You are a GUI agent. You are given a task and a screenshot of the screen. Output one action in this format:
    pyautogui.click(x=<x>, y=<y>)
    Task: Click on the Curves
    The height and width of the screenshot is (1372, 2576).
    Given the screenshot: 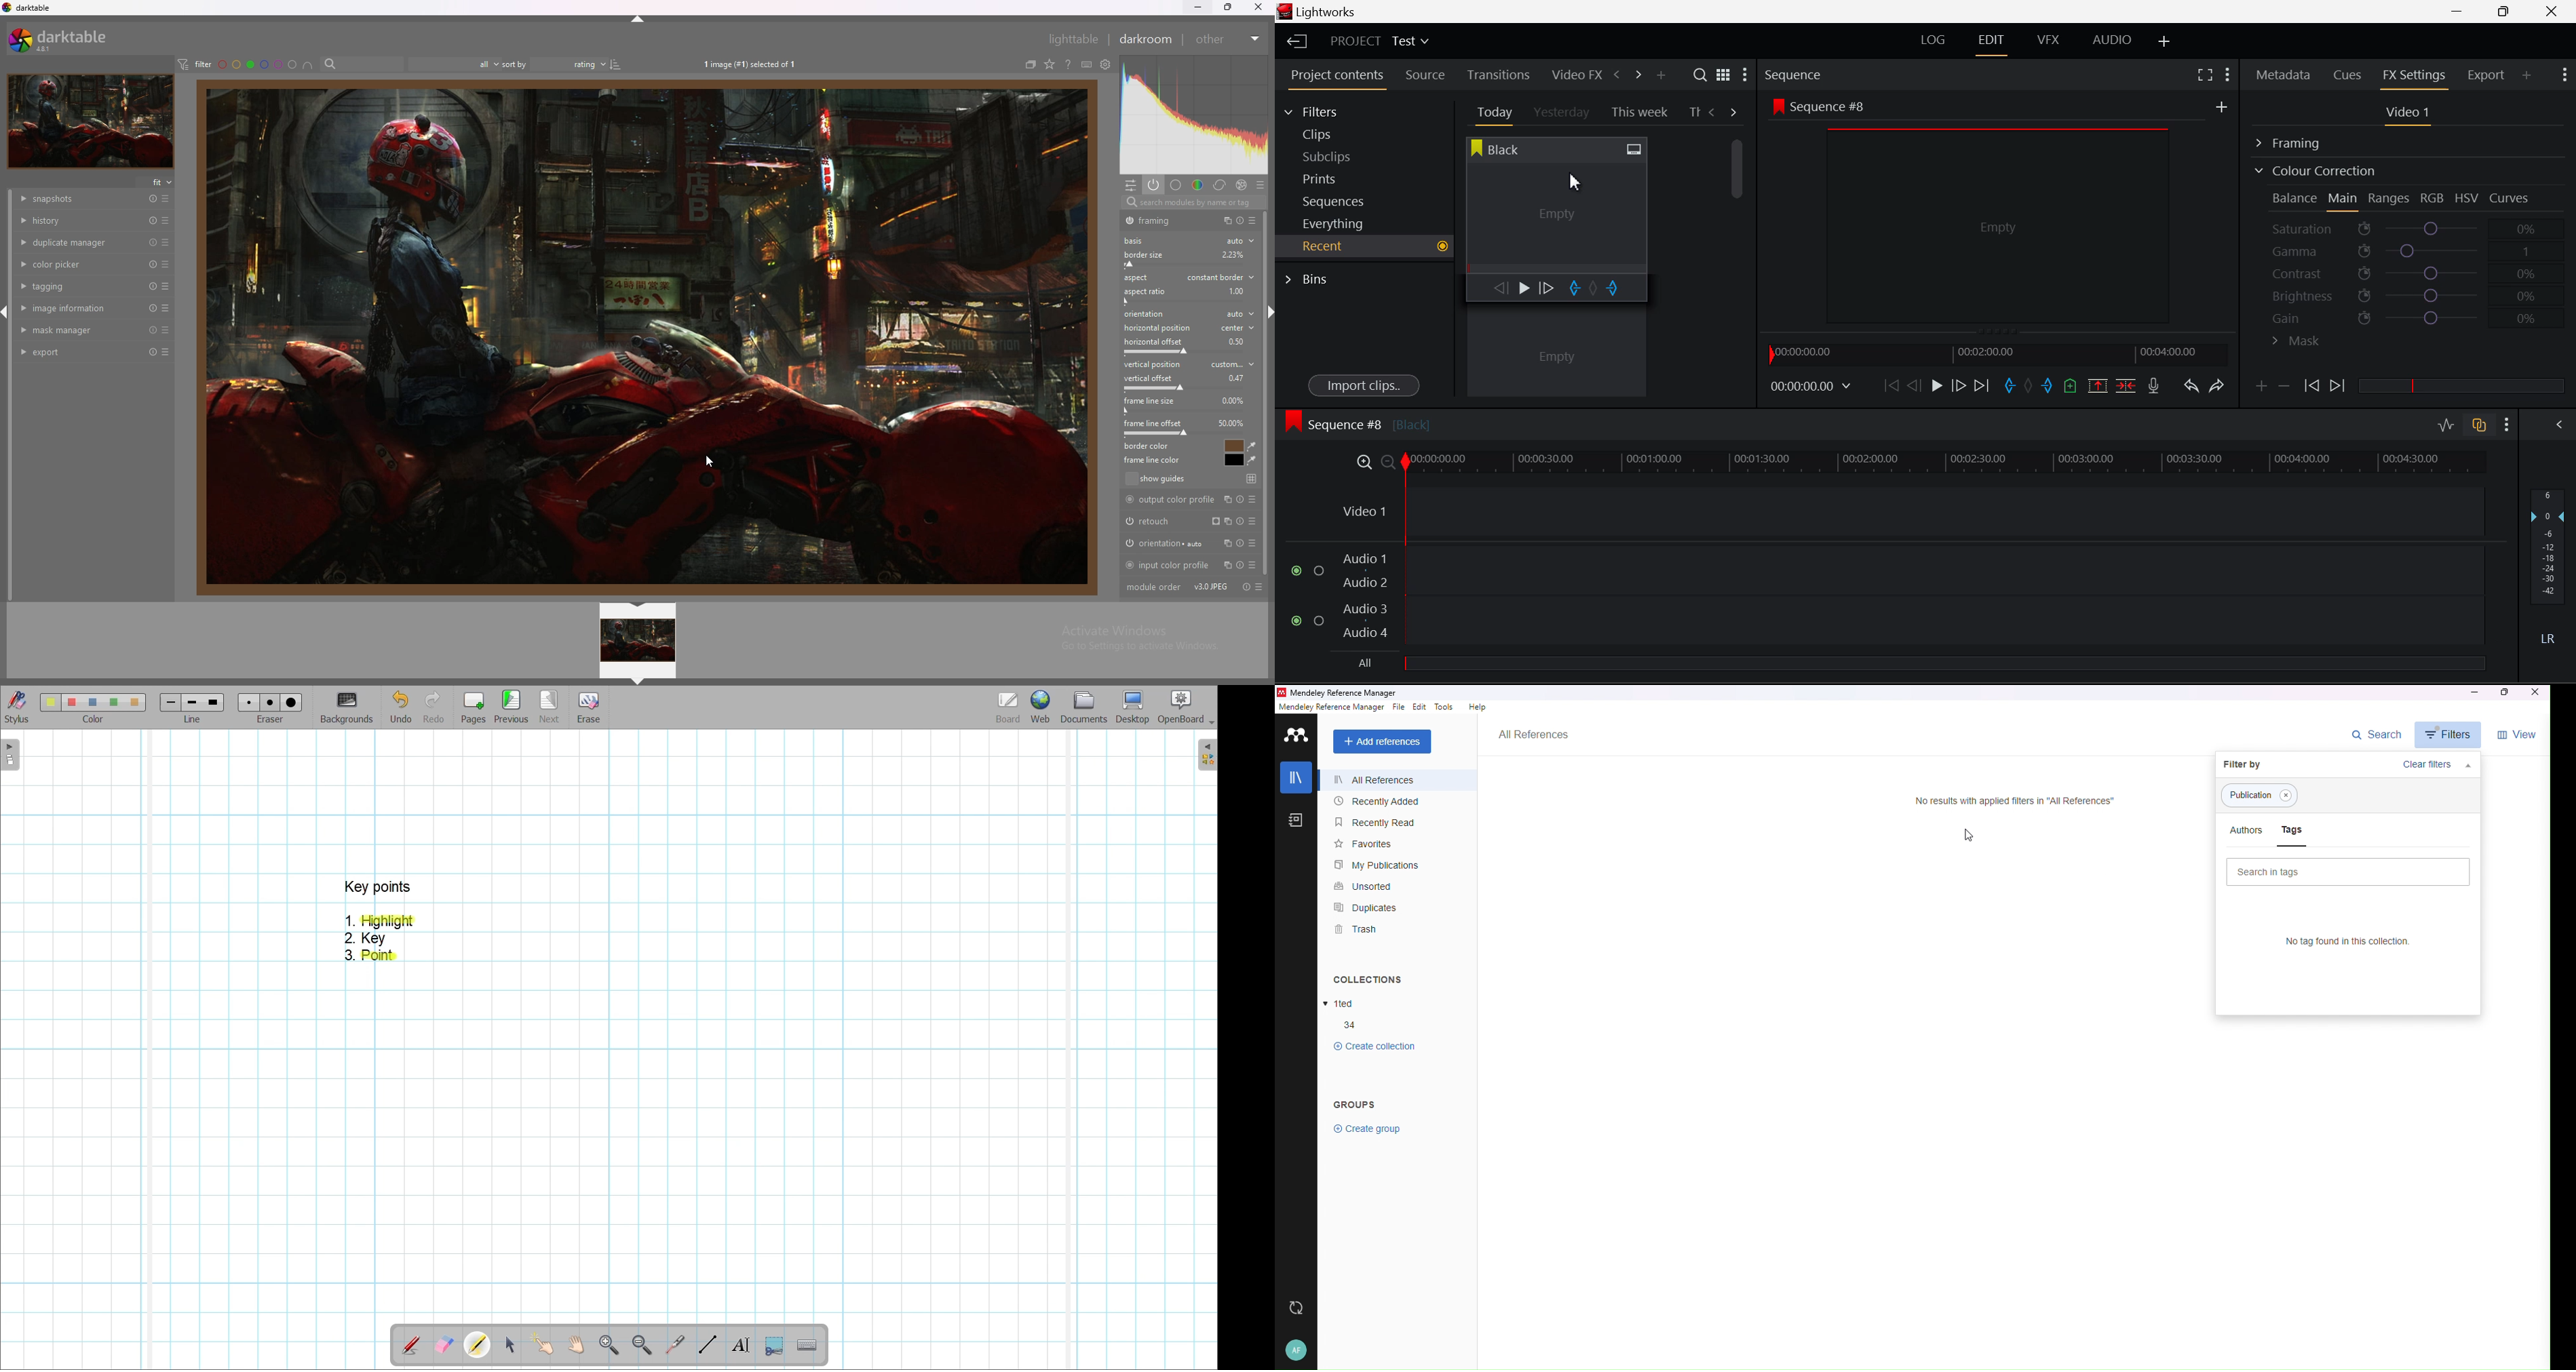 What is the action you would take?
    pyautogui.click(x=2511, y=198)
    